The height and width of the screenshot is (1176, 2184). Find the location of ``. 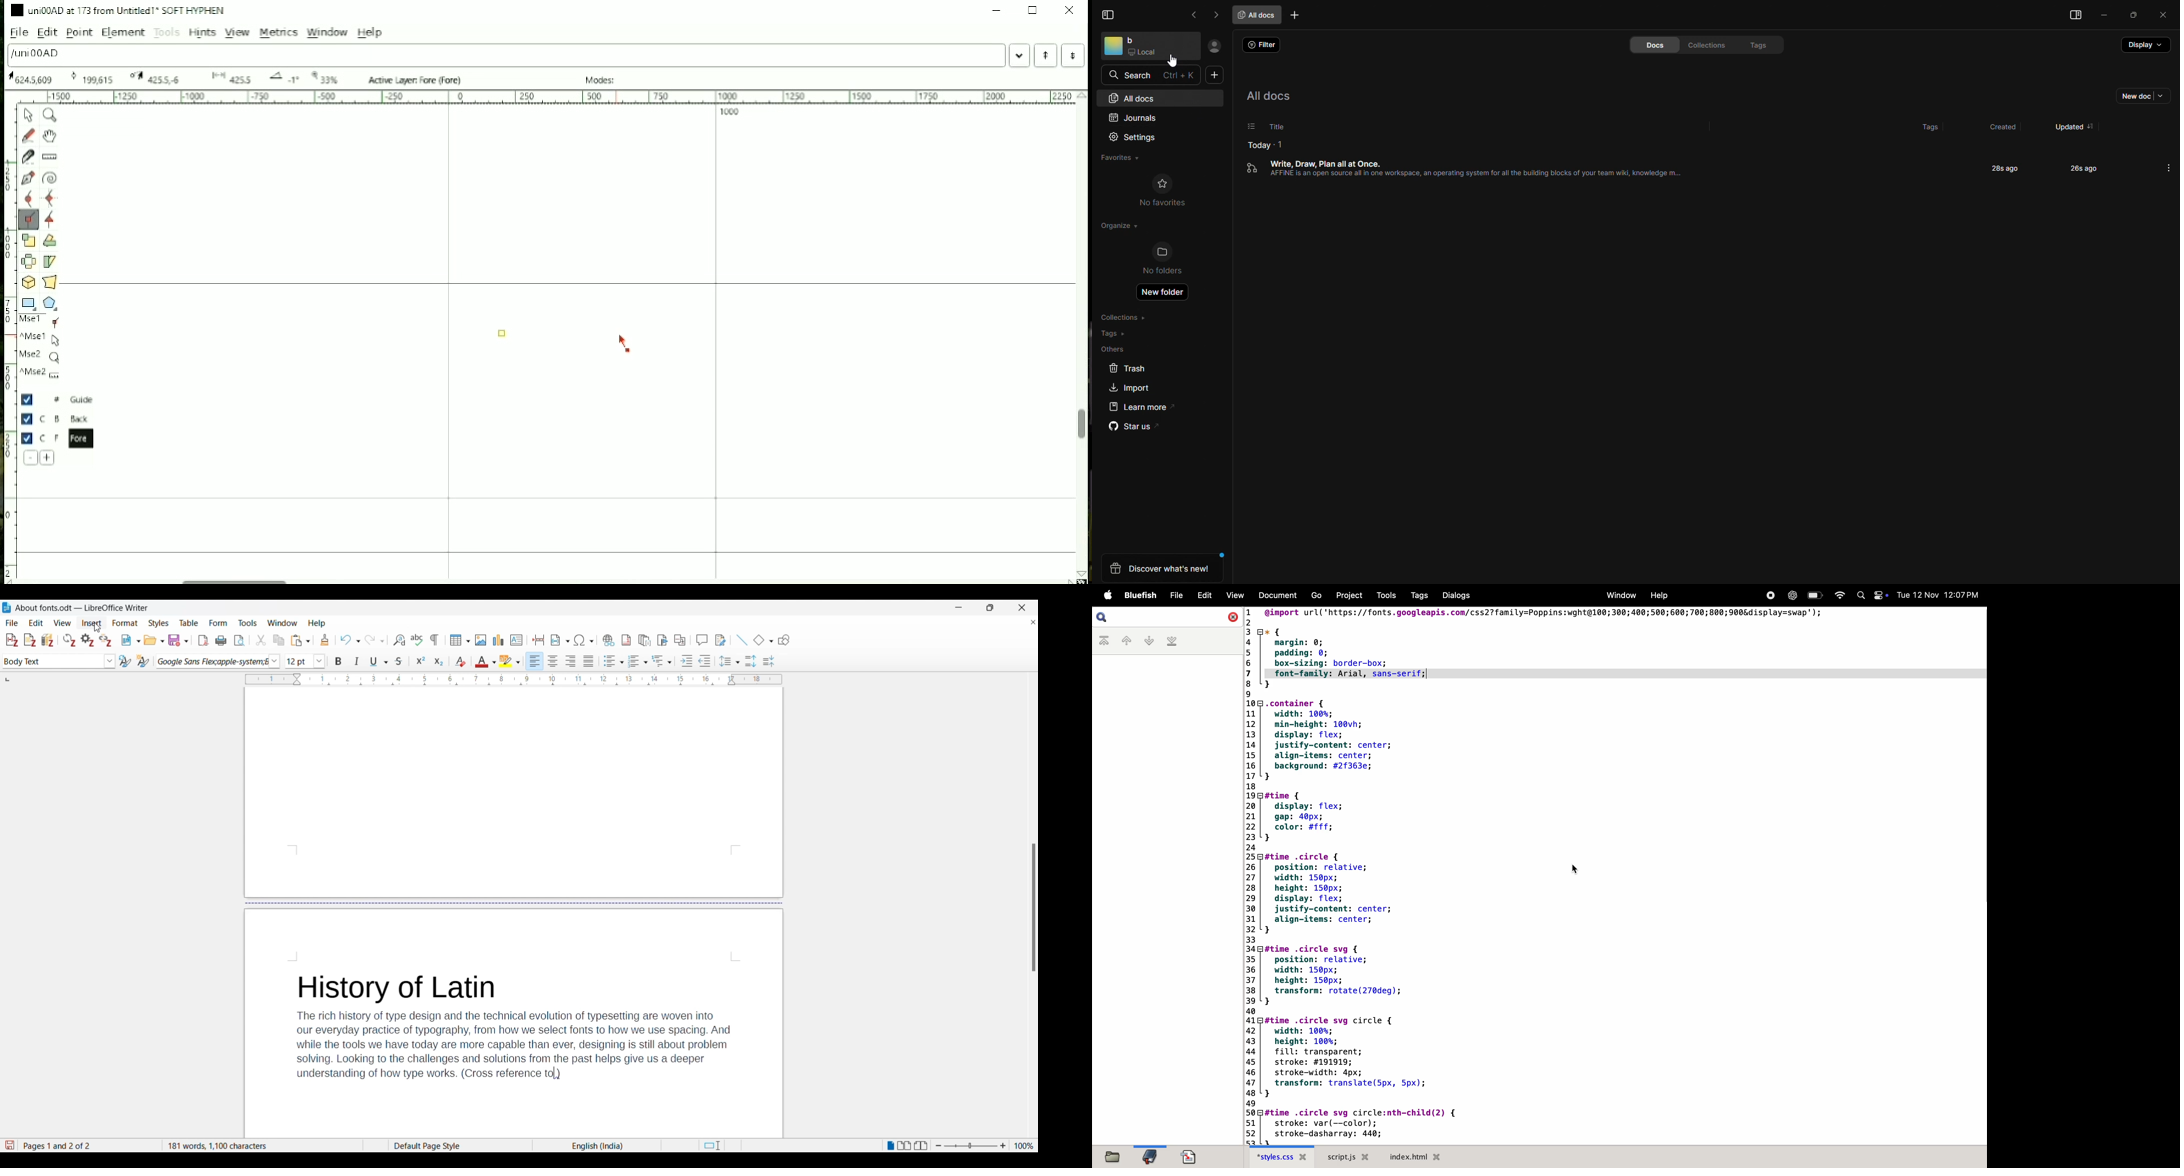

 is located at coordinates (1032, 910).